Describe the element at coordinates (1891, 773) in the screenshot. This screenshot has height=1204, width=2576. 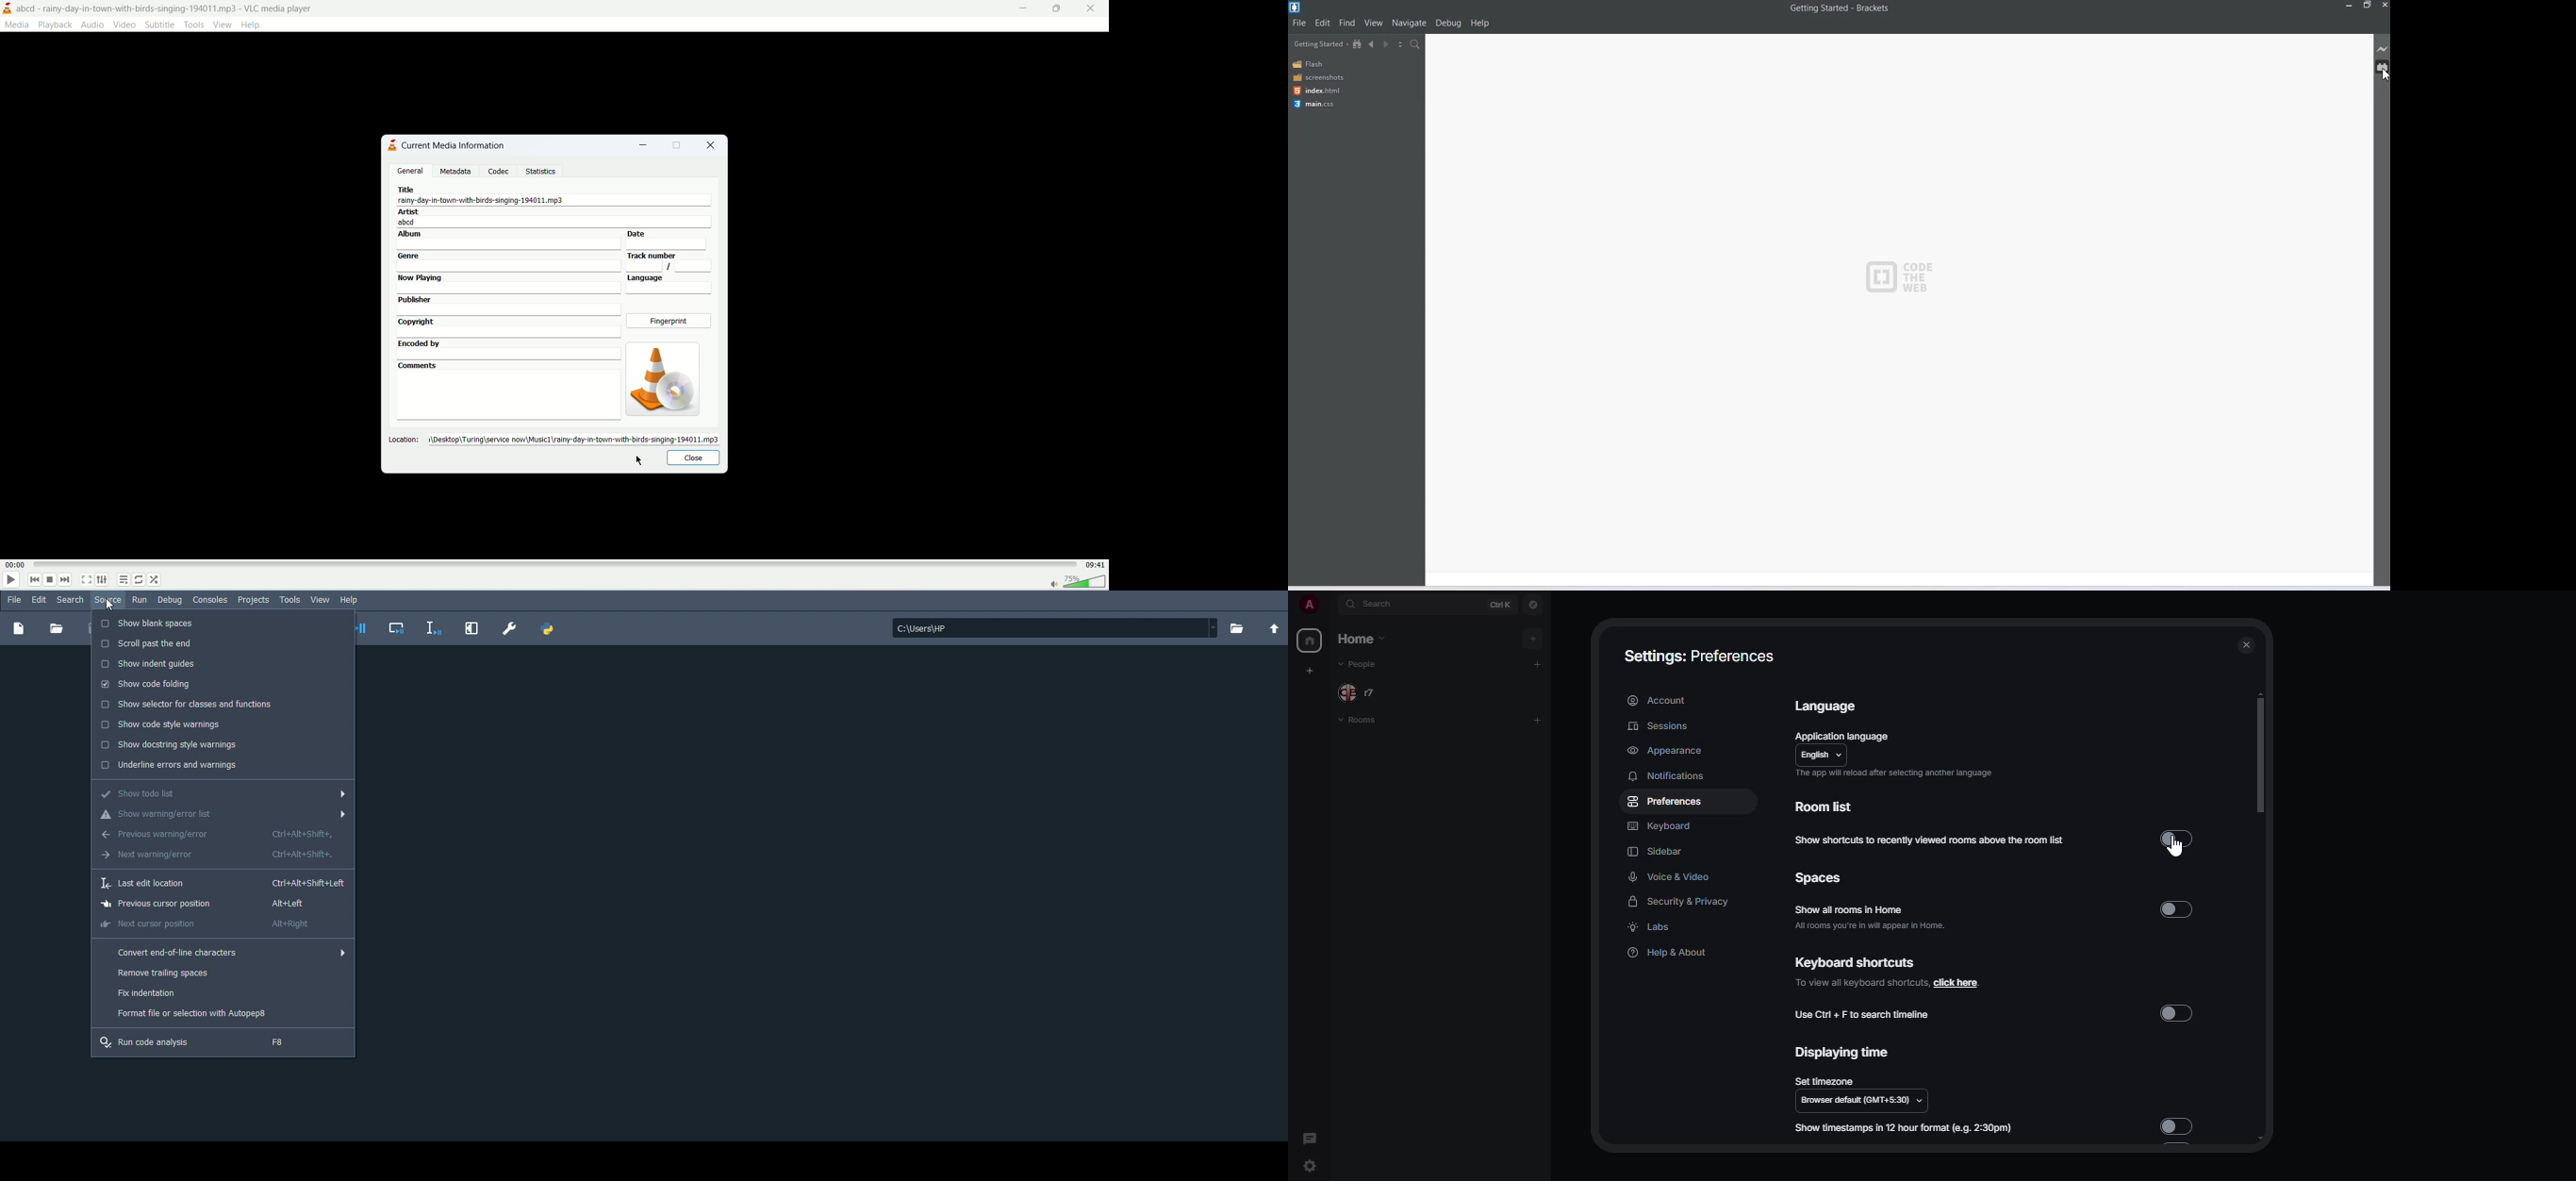
I see `The app will reload after selecting another language` at that location.